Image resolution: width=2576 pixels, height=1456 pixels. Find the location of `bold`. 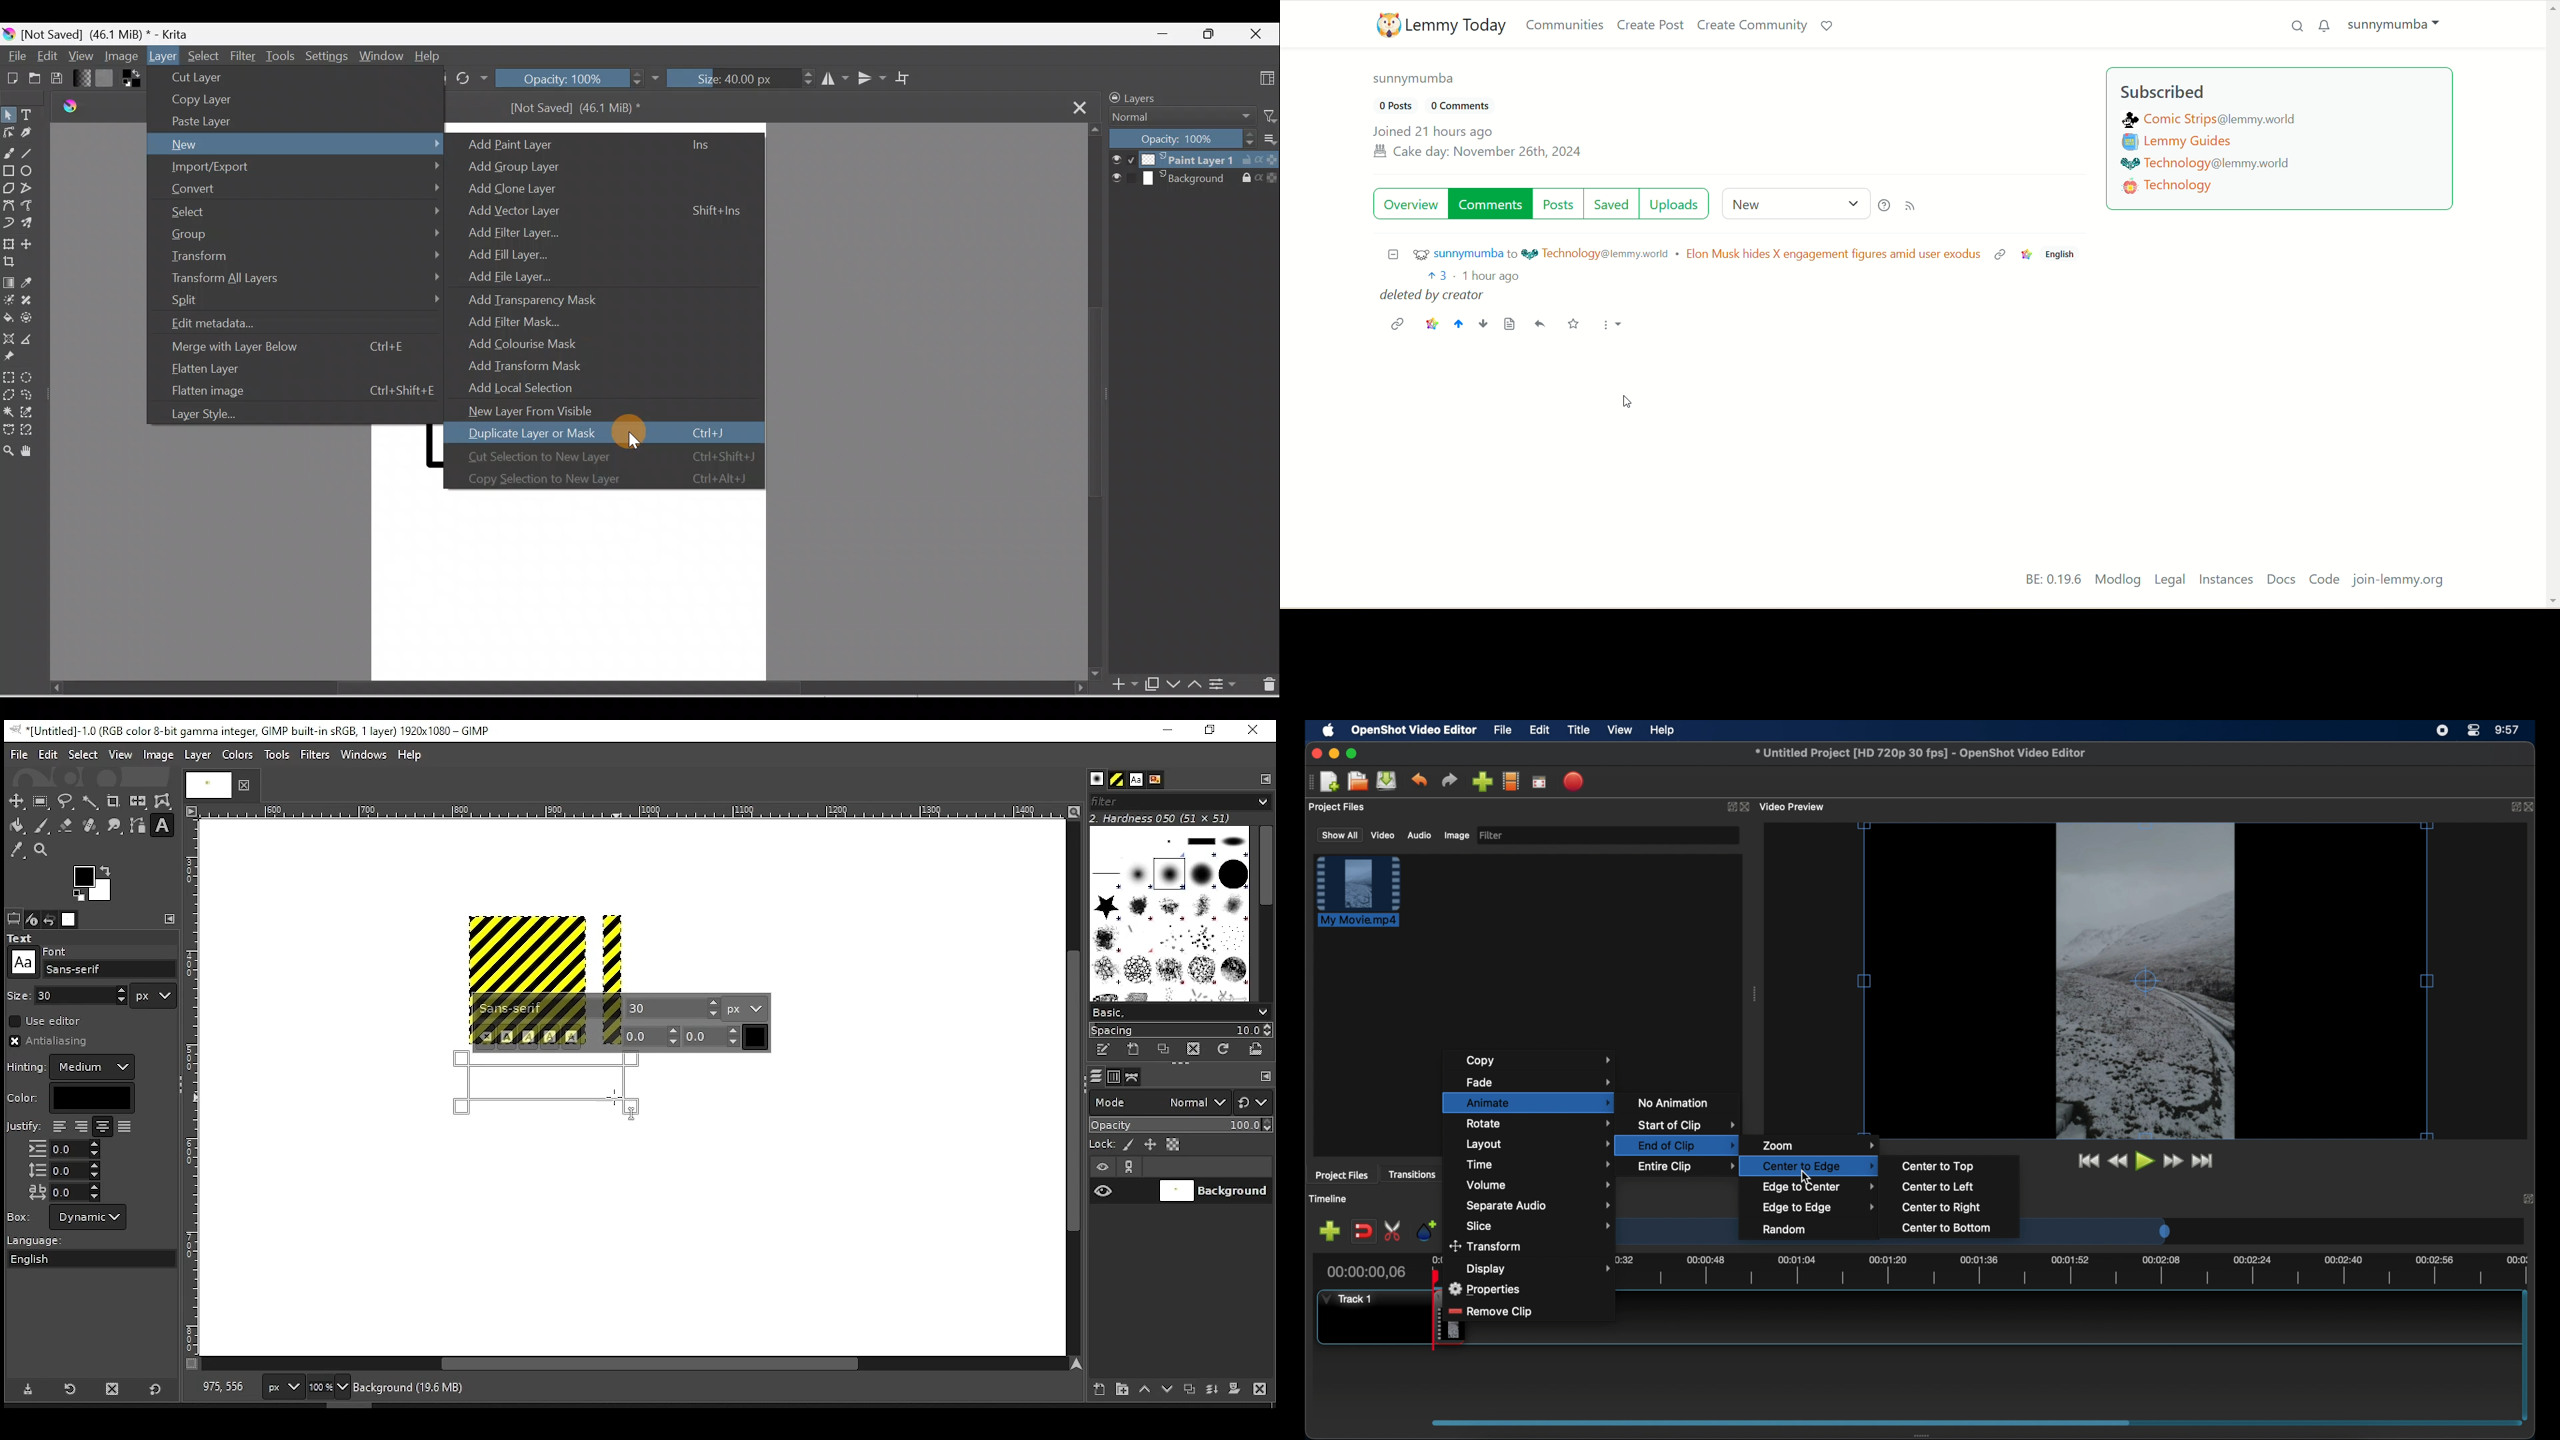

bold is located at coordinates (507, 1037).